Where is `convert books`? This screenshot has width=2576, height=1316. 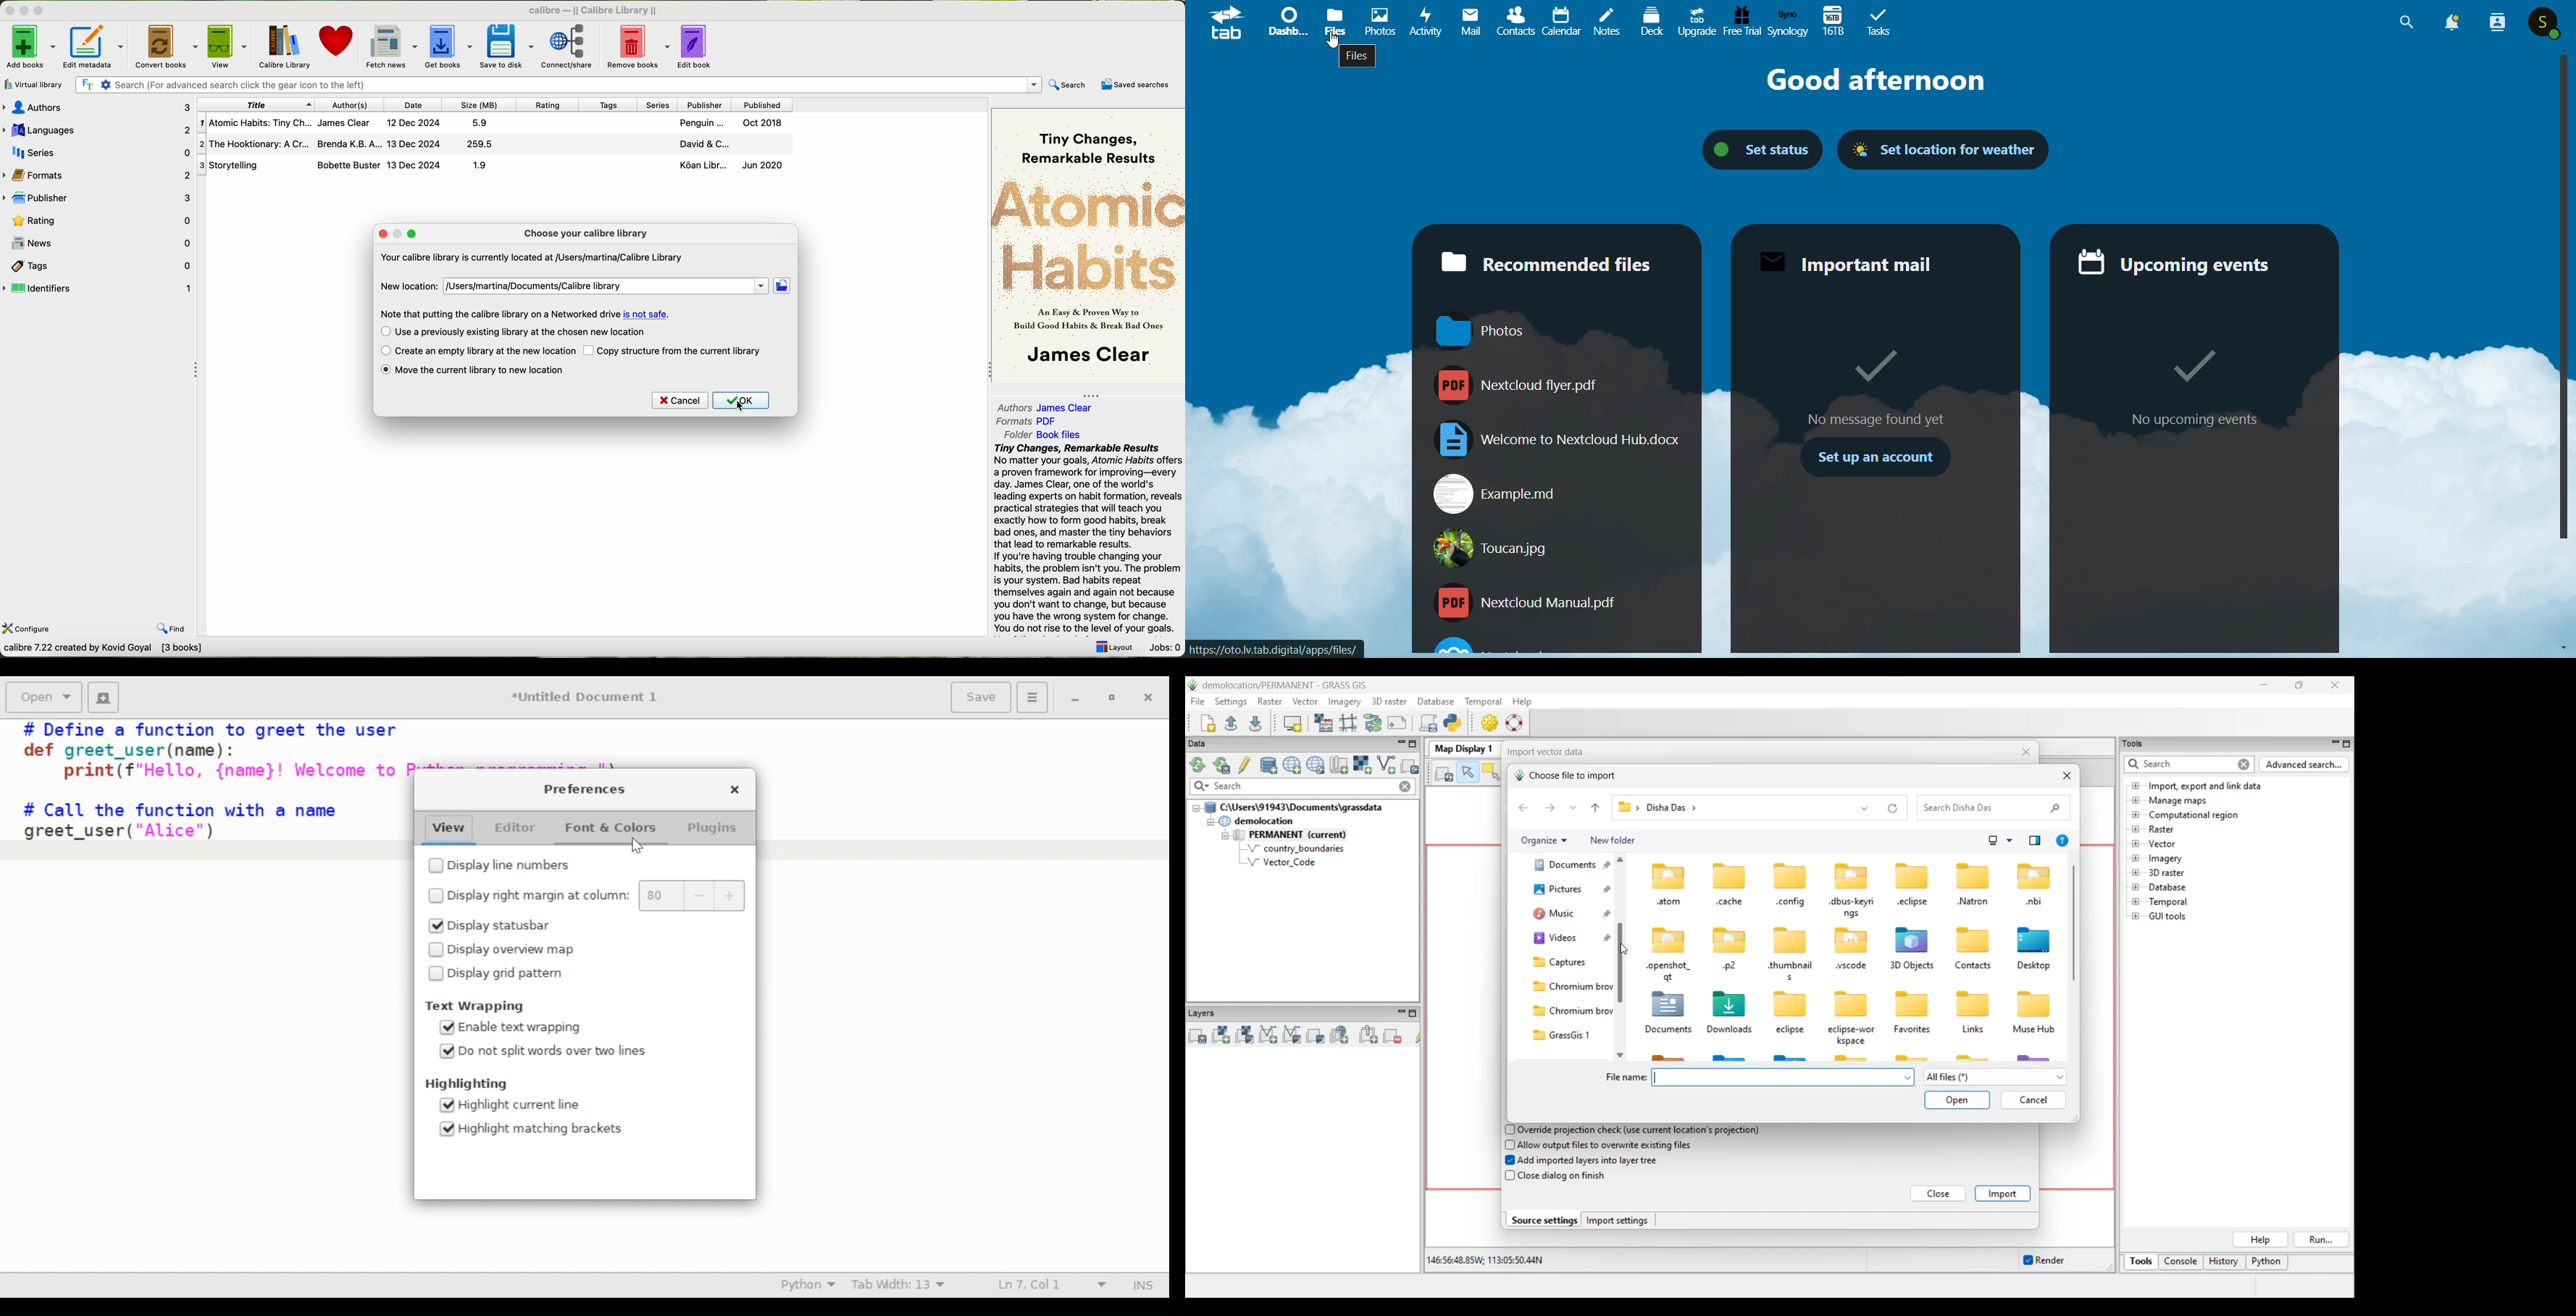 convert books is located at coordinates (165, 45).